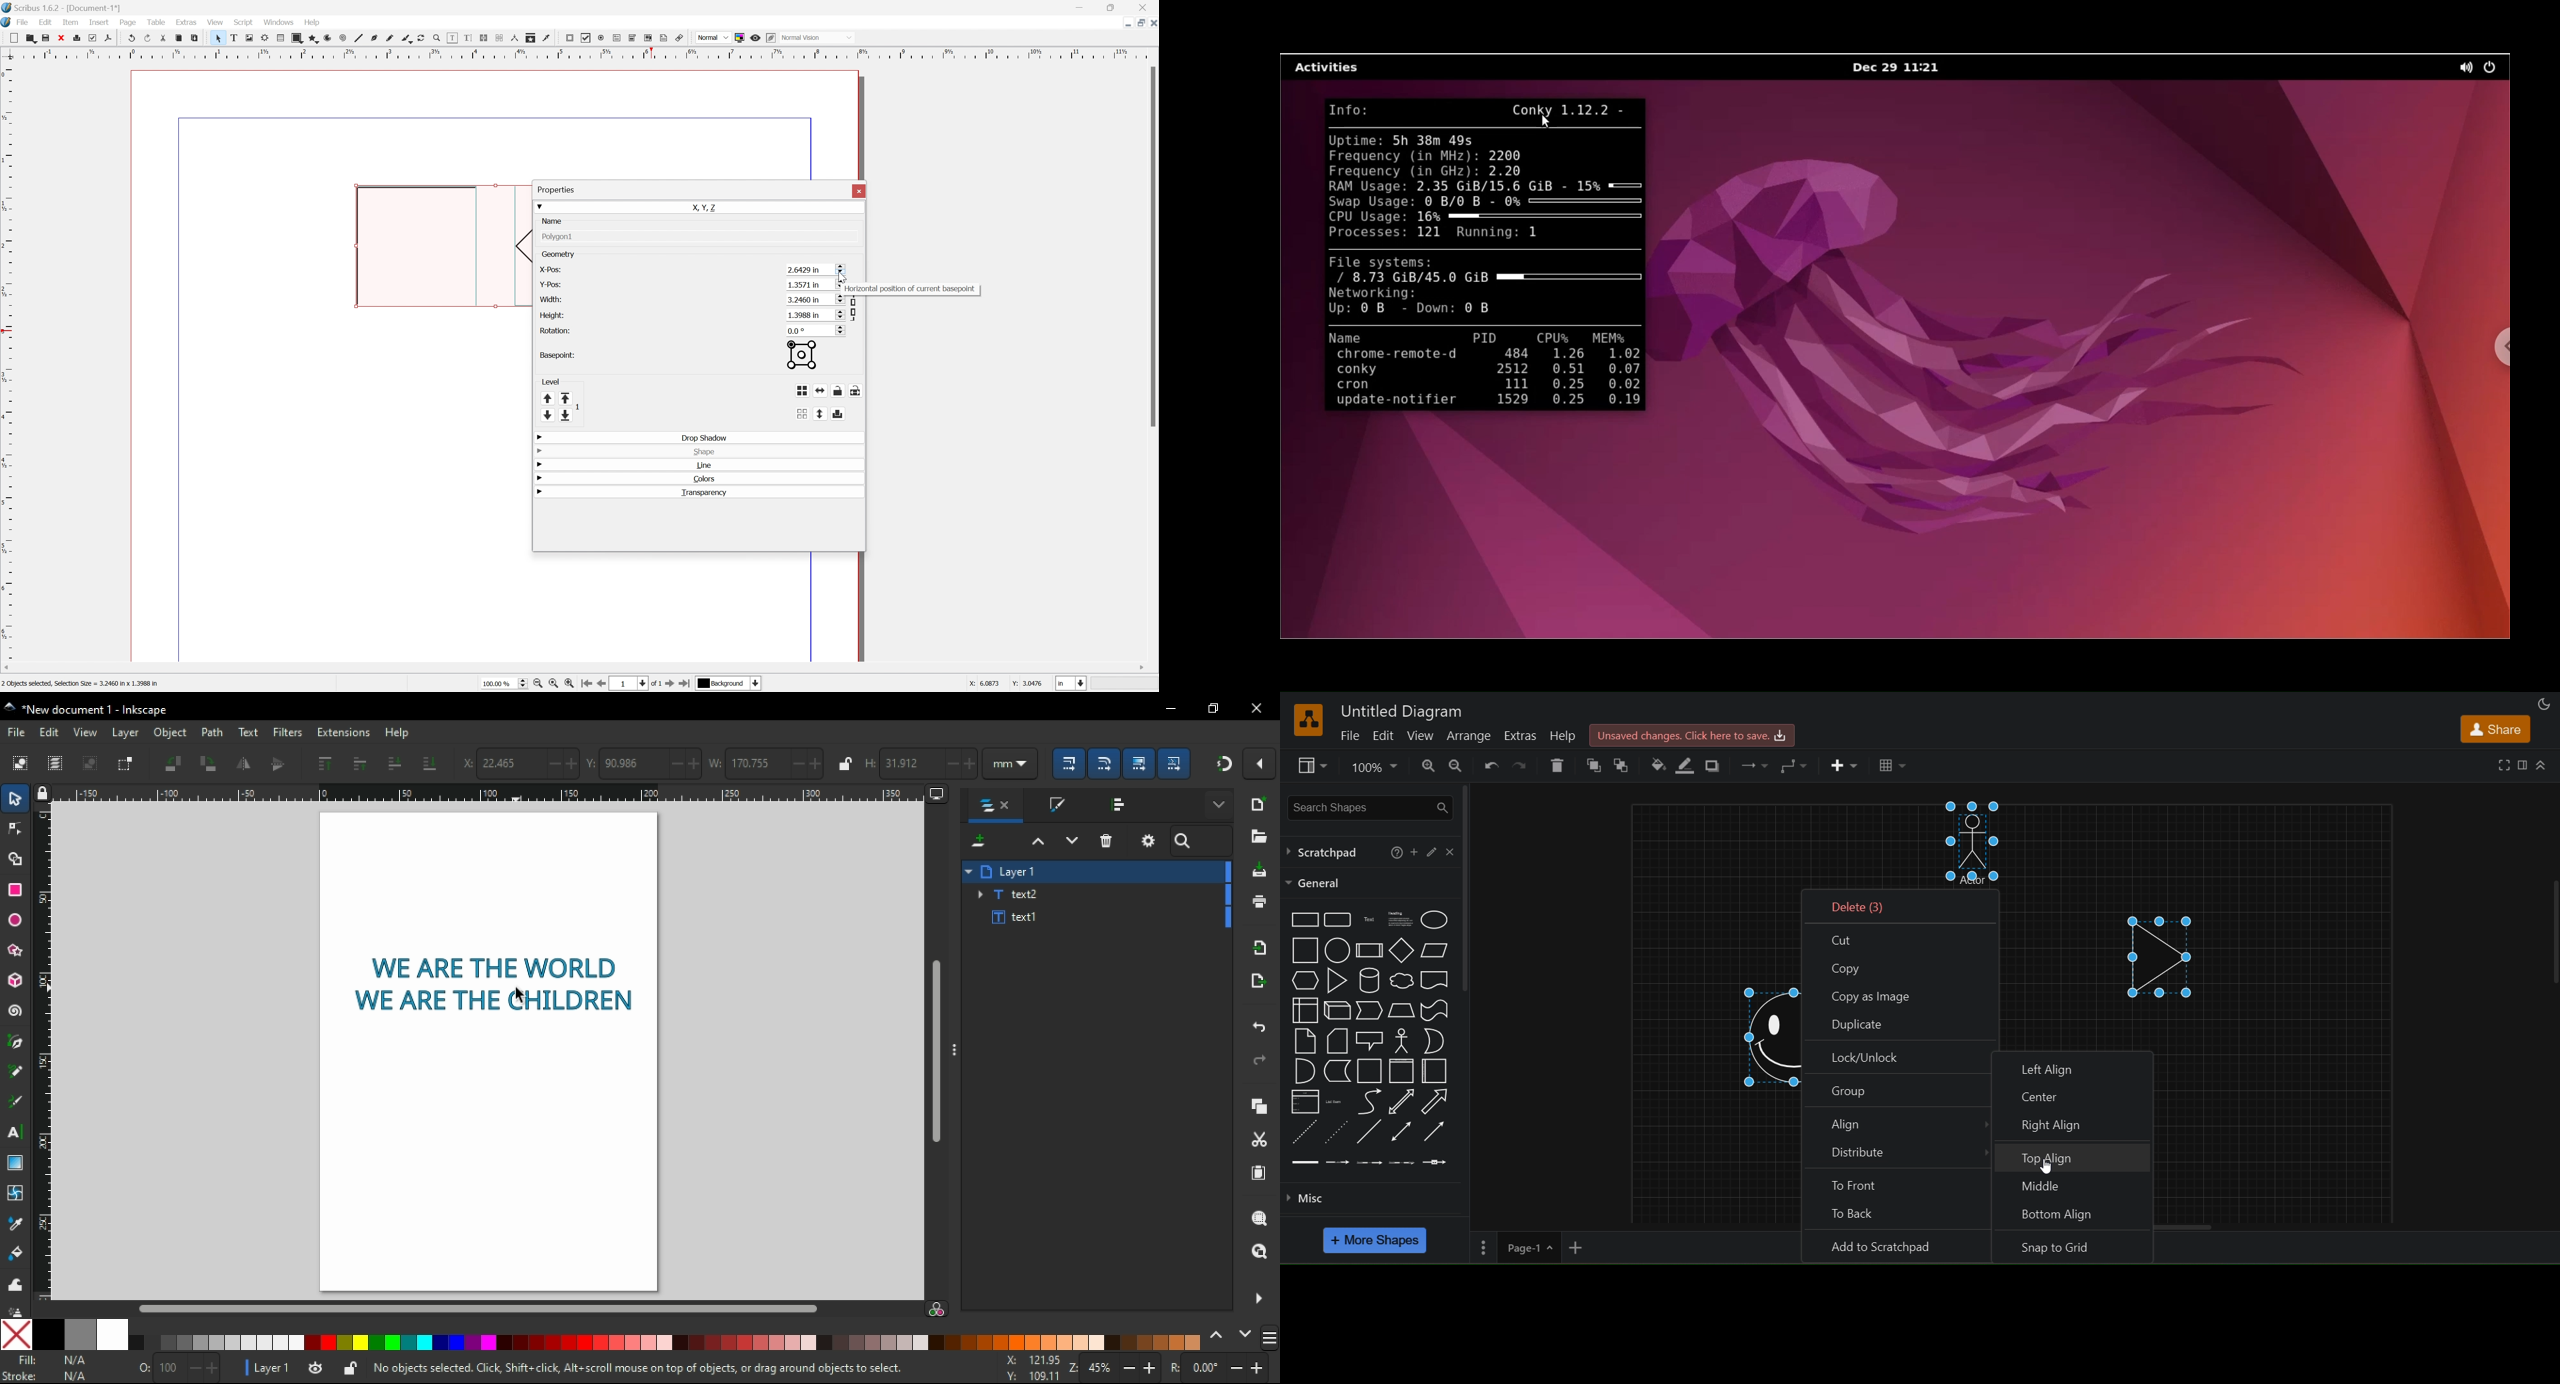 Image resolution: width=2576 pixels, height=1400 pixels. What do you see at coordinates (542, 205) in the screenshot?
I see `drop down` at bounding box center [542, 205].